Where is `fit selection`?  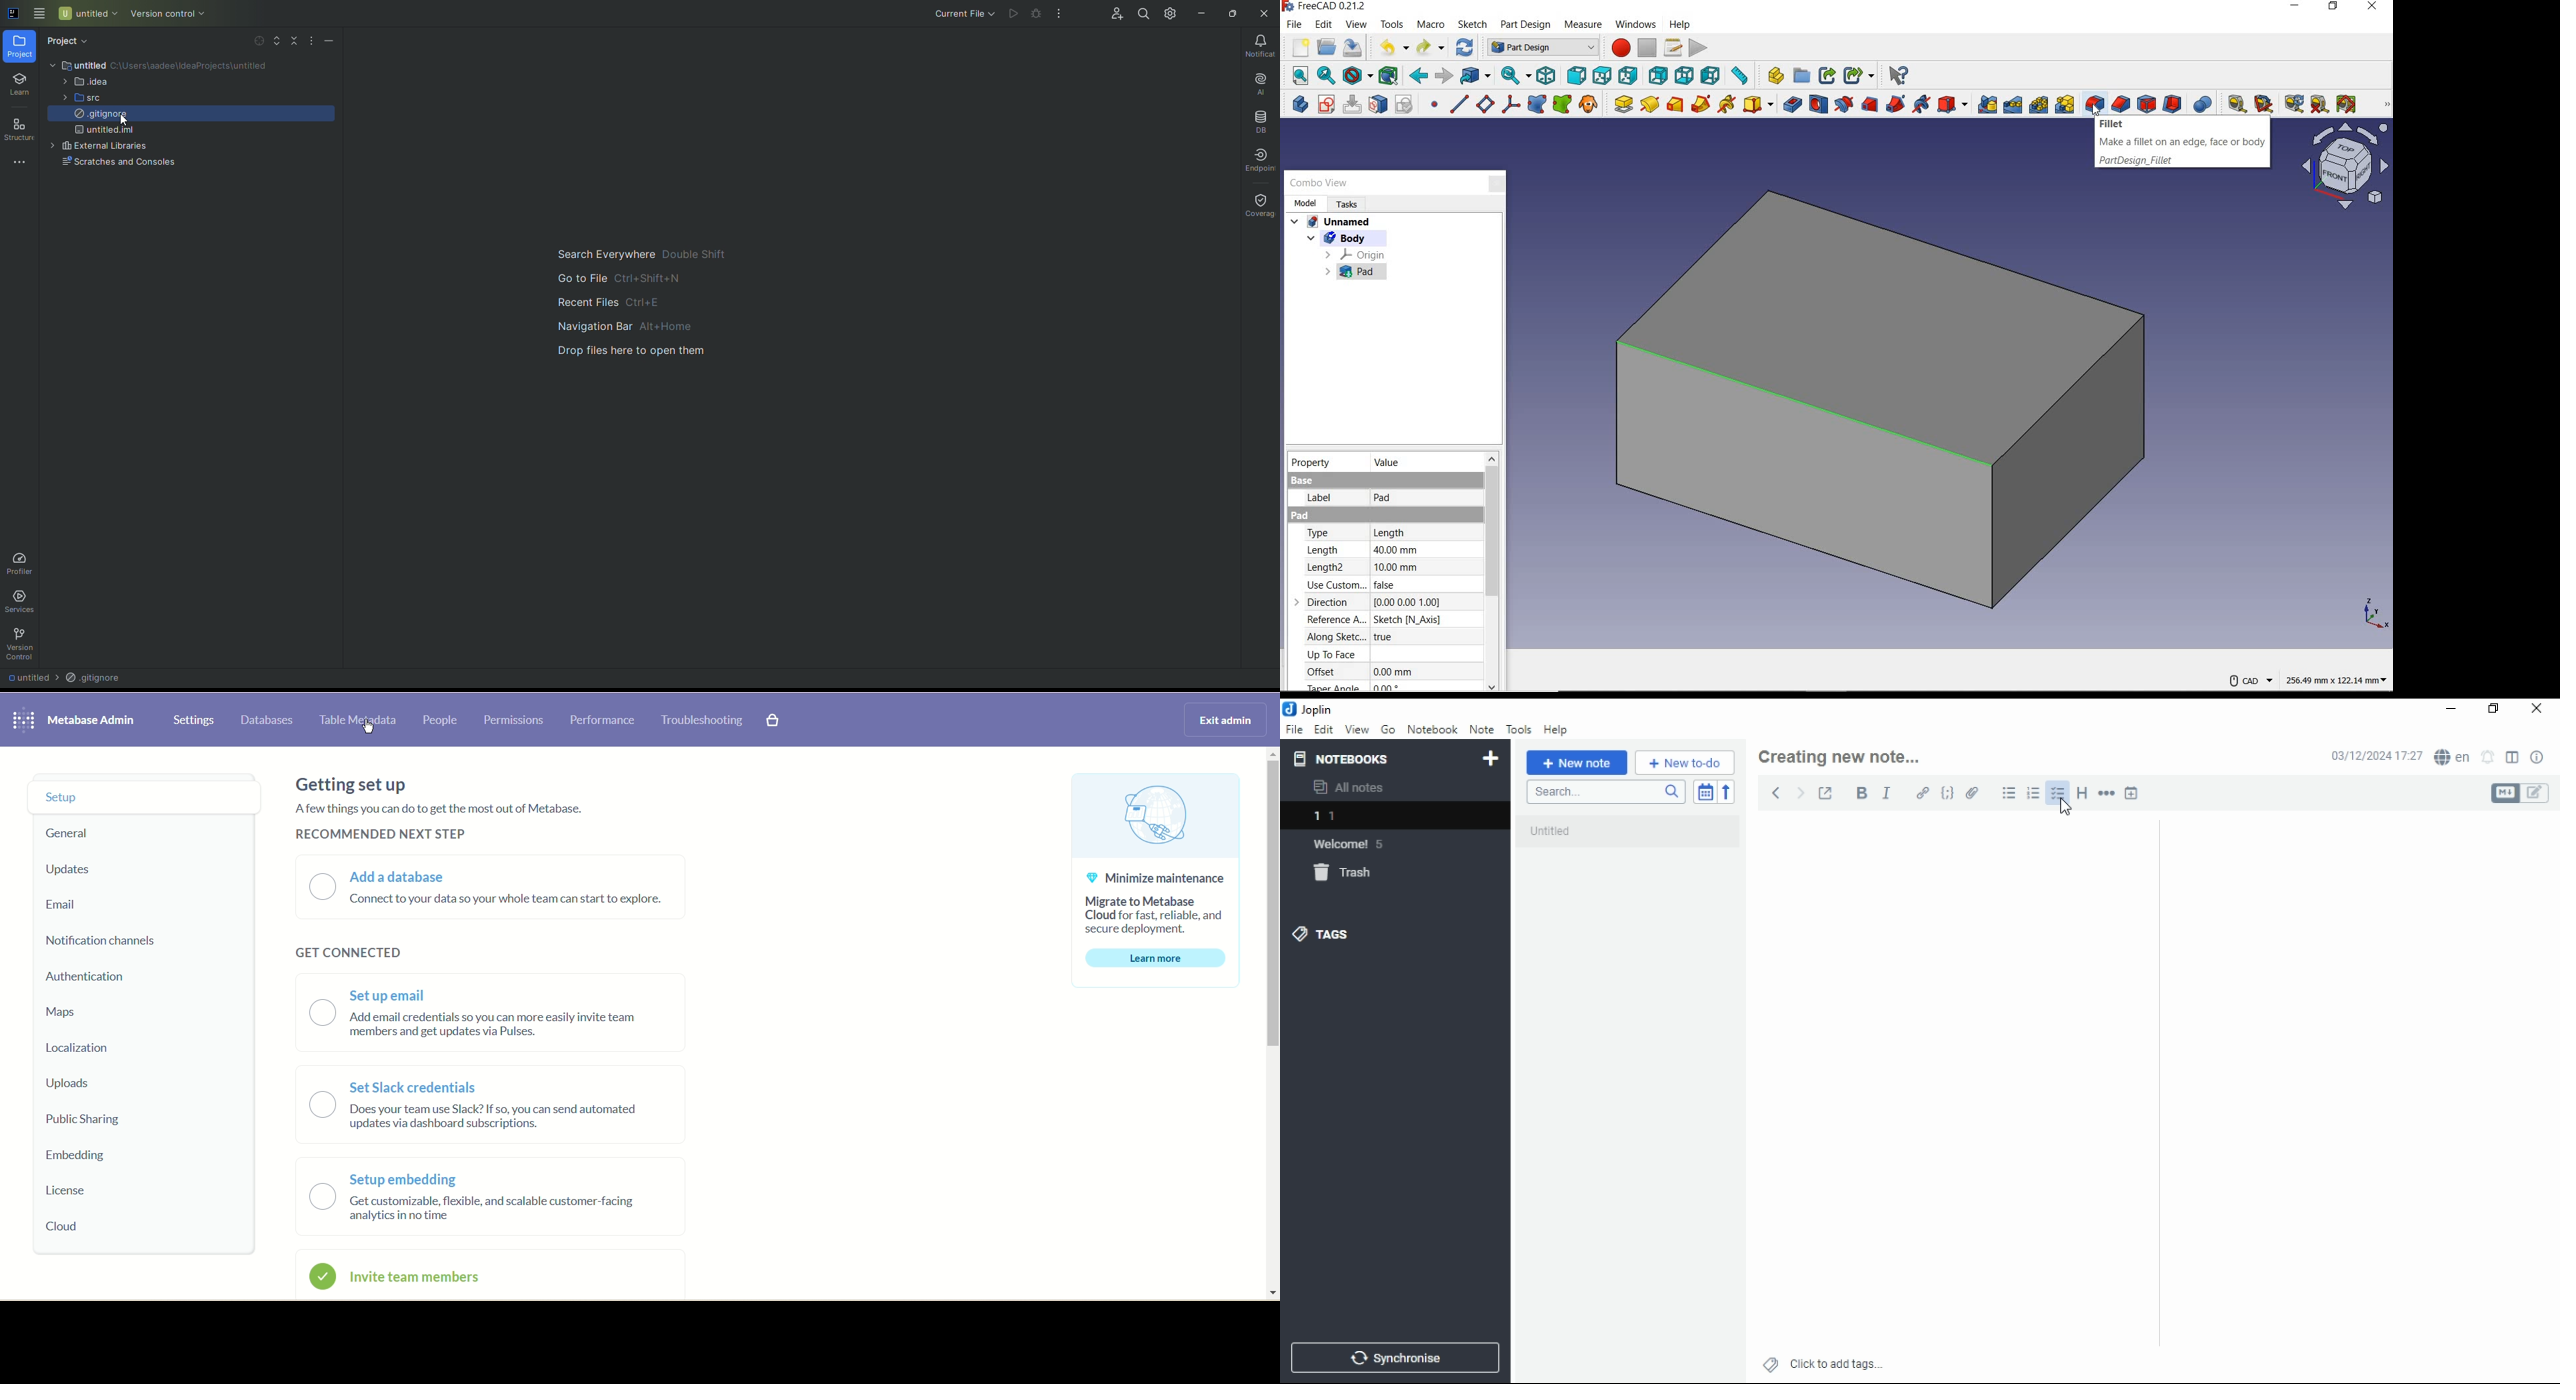 fit selection is located at coordinates (1325, 76).